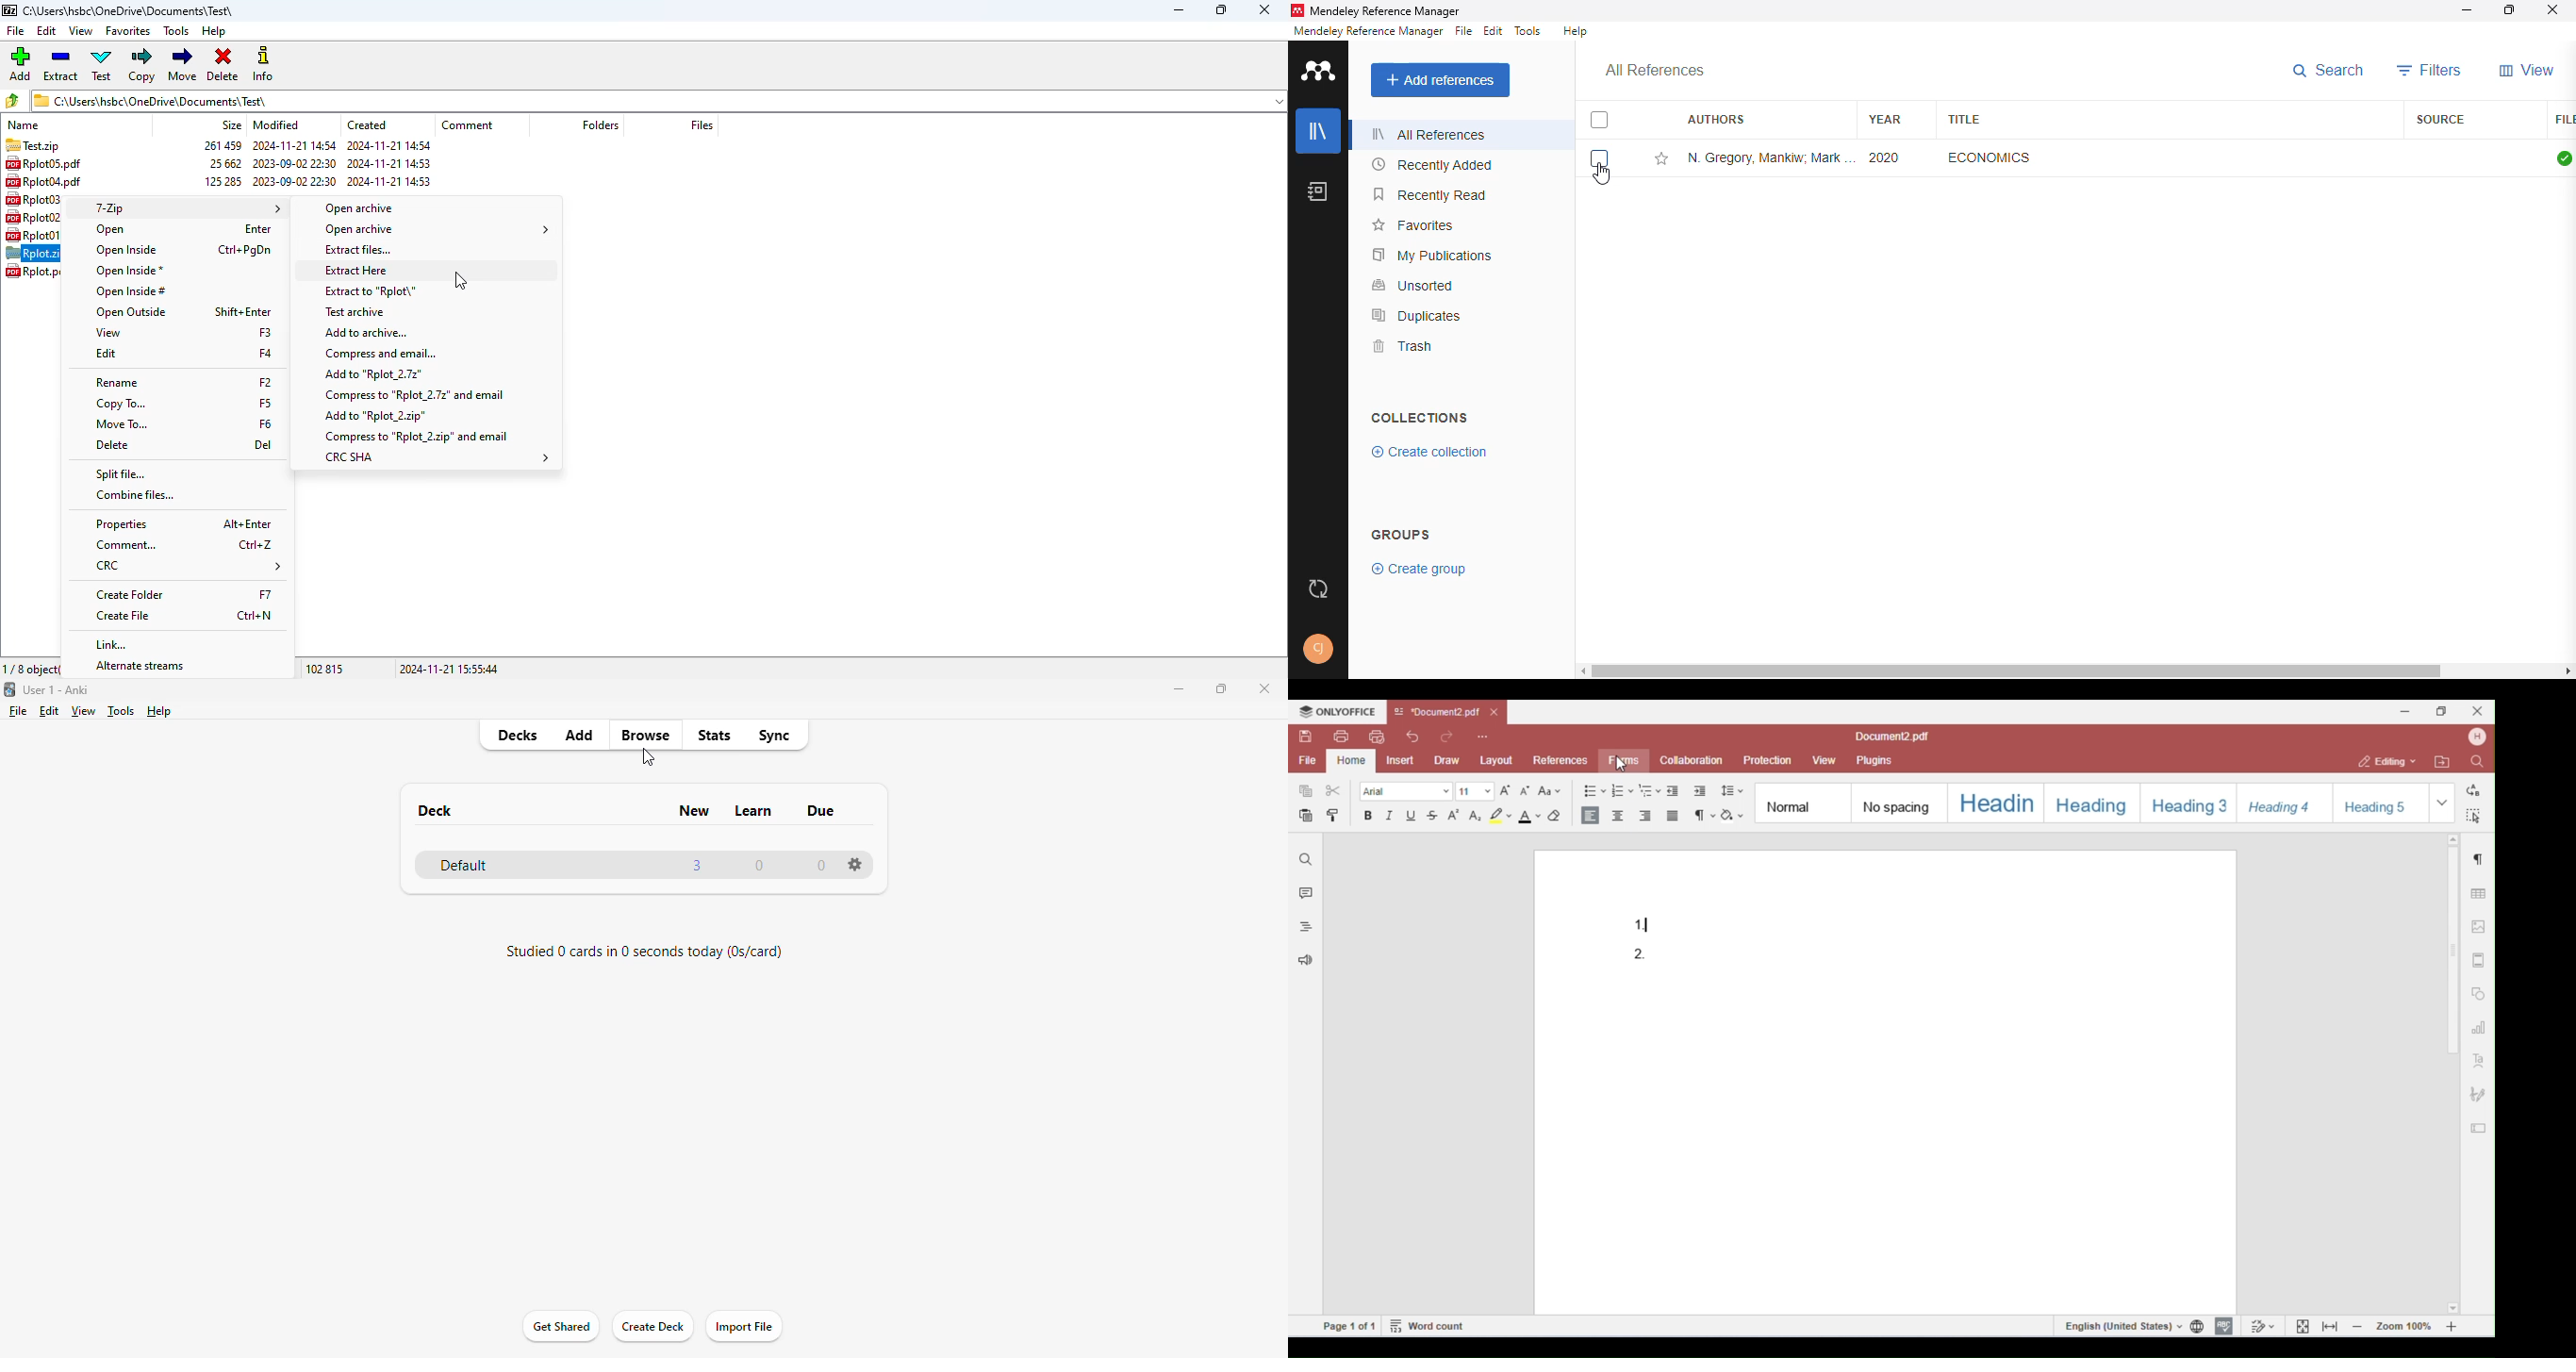 The height and width of the screenshot is (1372, 2576). Describe the element at coordinates (1263, 687) in the screenshot. I see `close` at that location.